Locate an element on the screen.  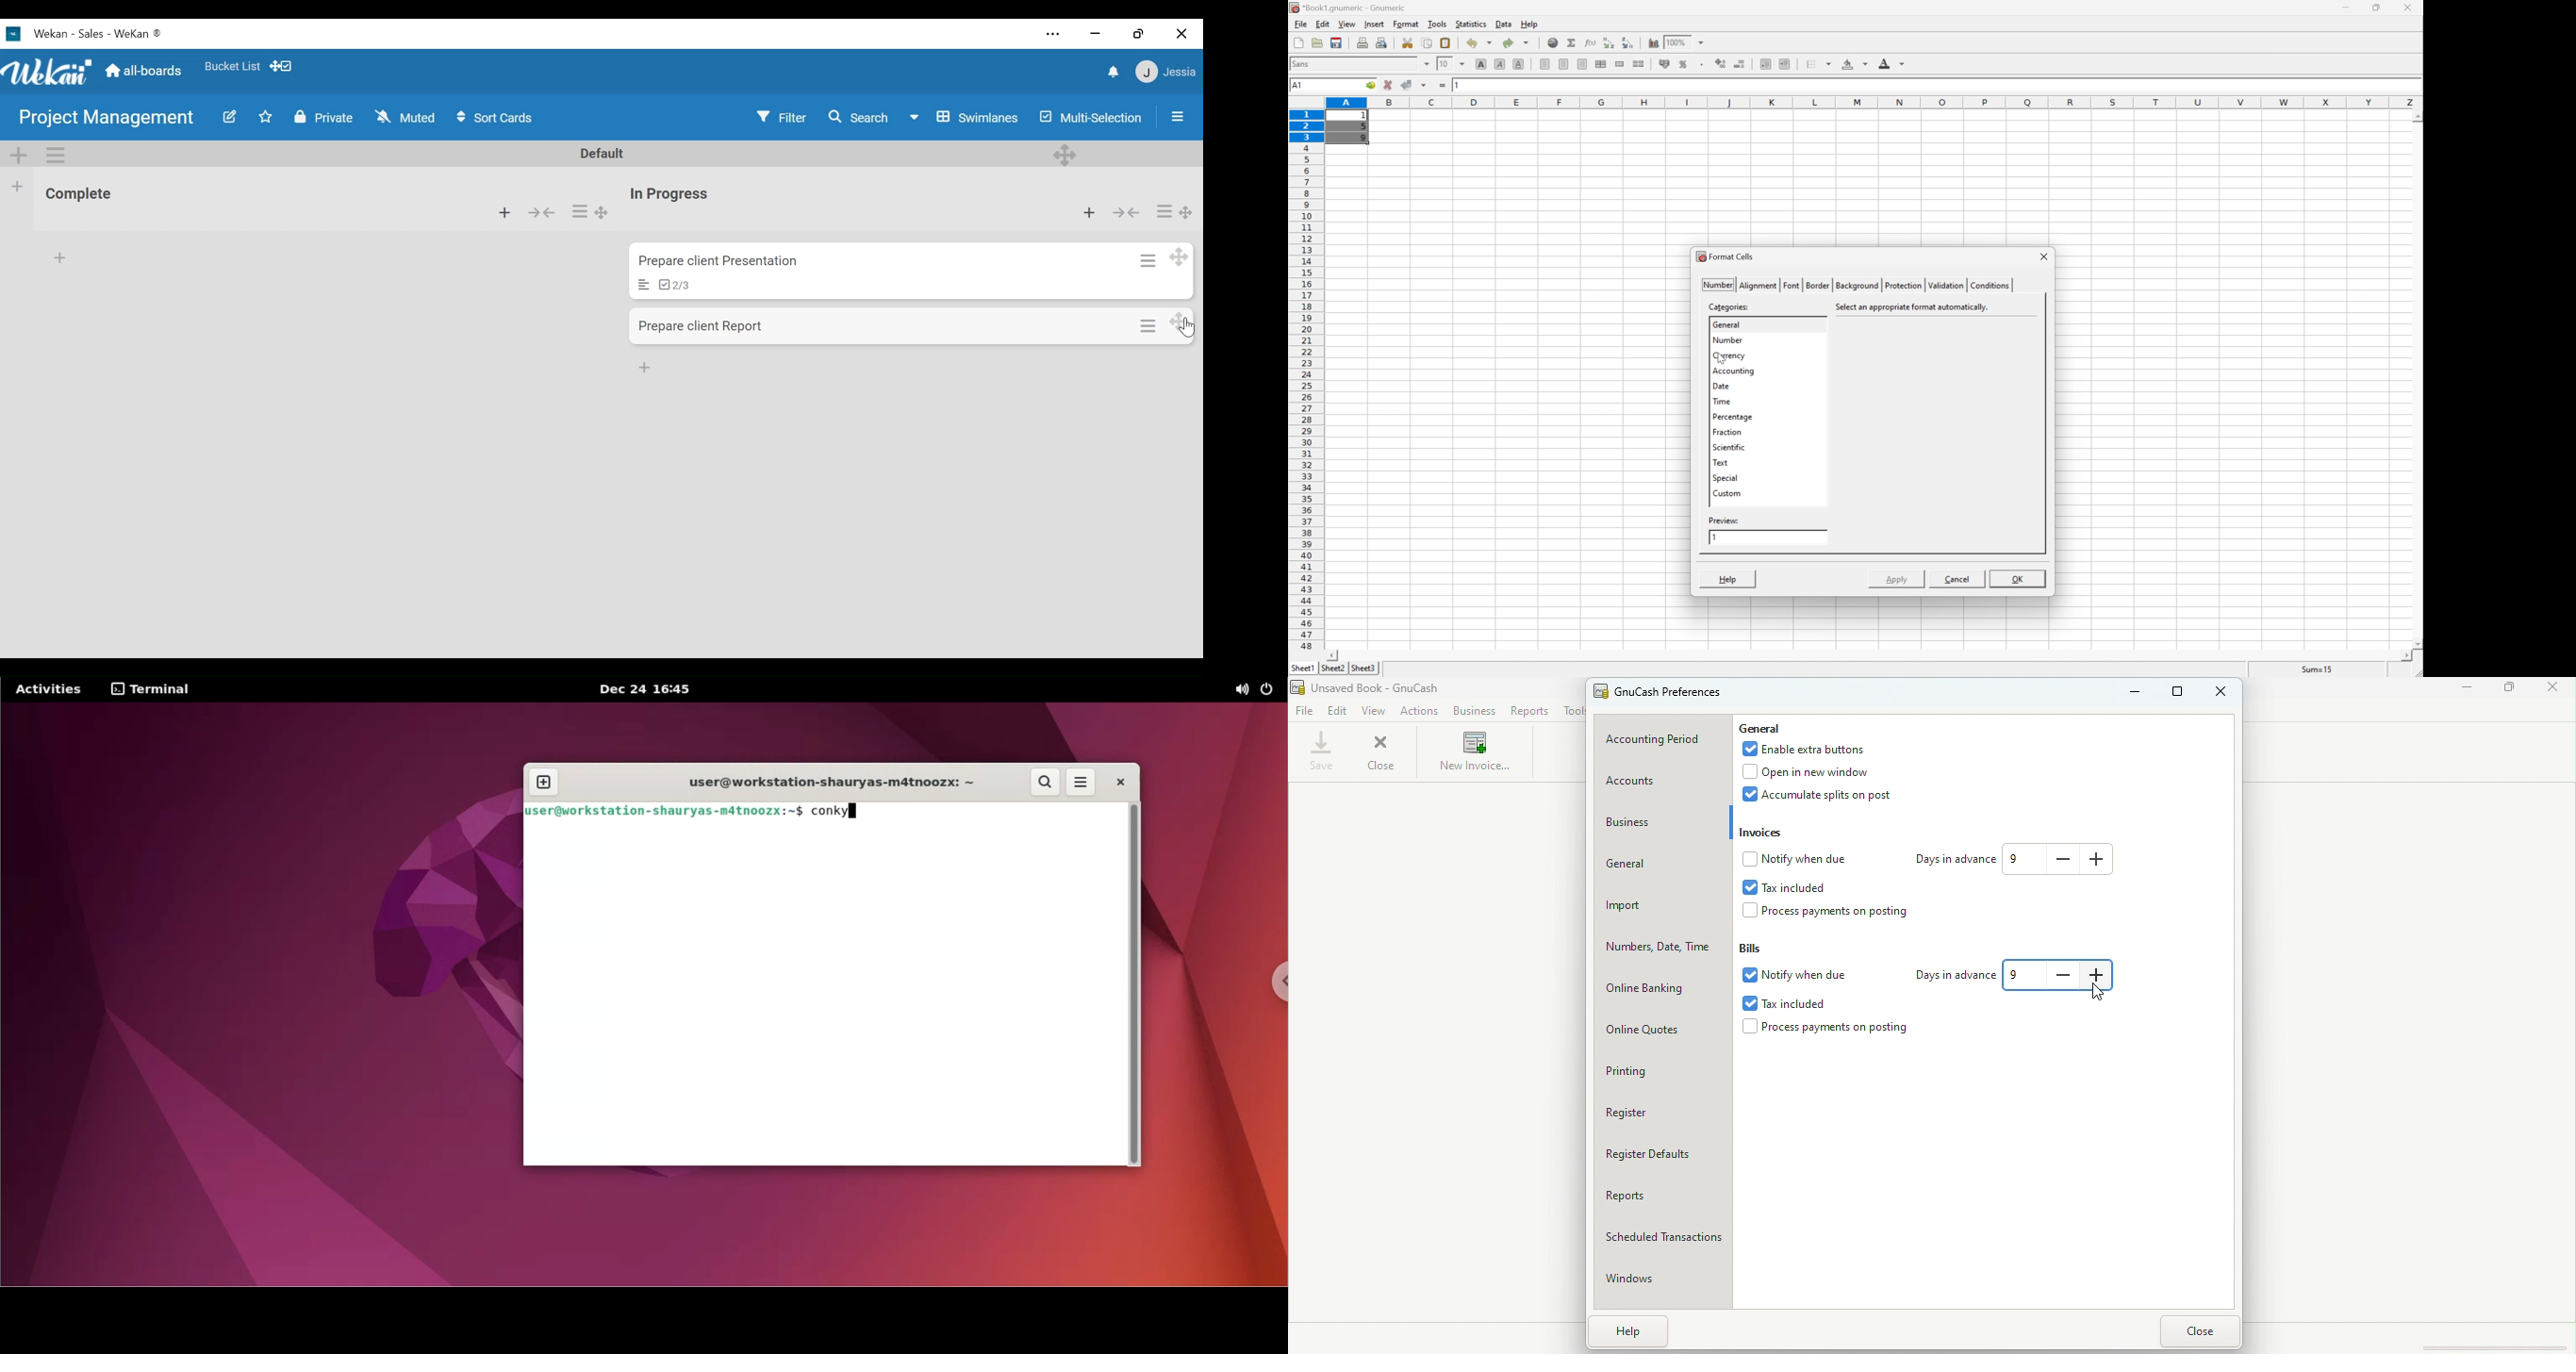
Increase is located at coordinates (2098, 859).